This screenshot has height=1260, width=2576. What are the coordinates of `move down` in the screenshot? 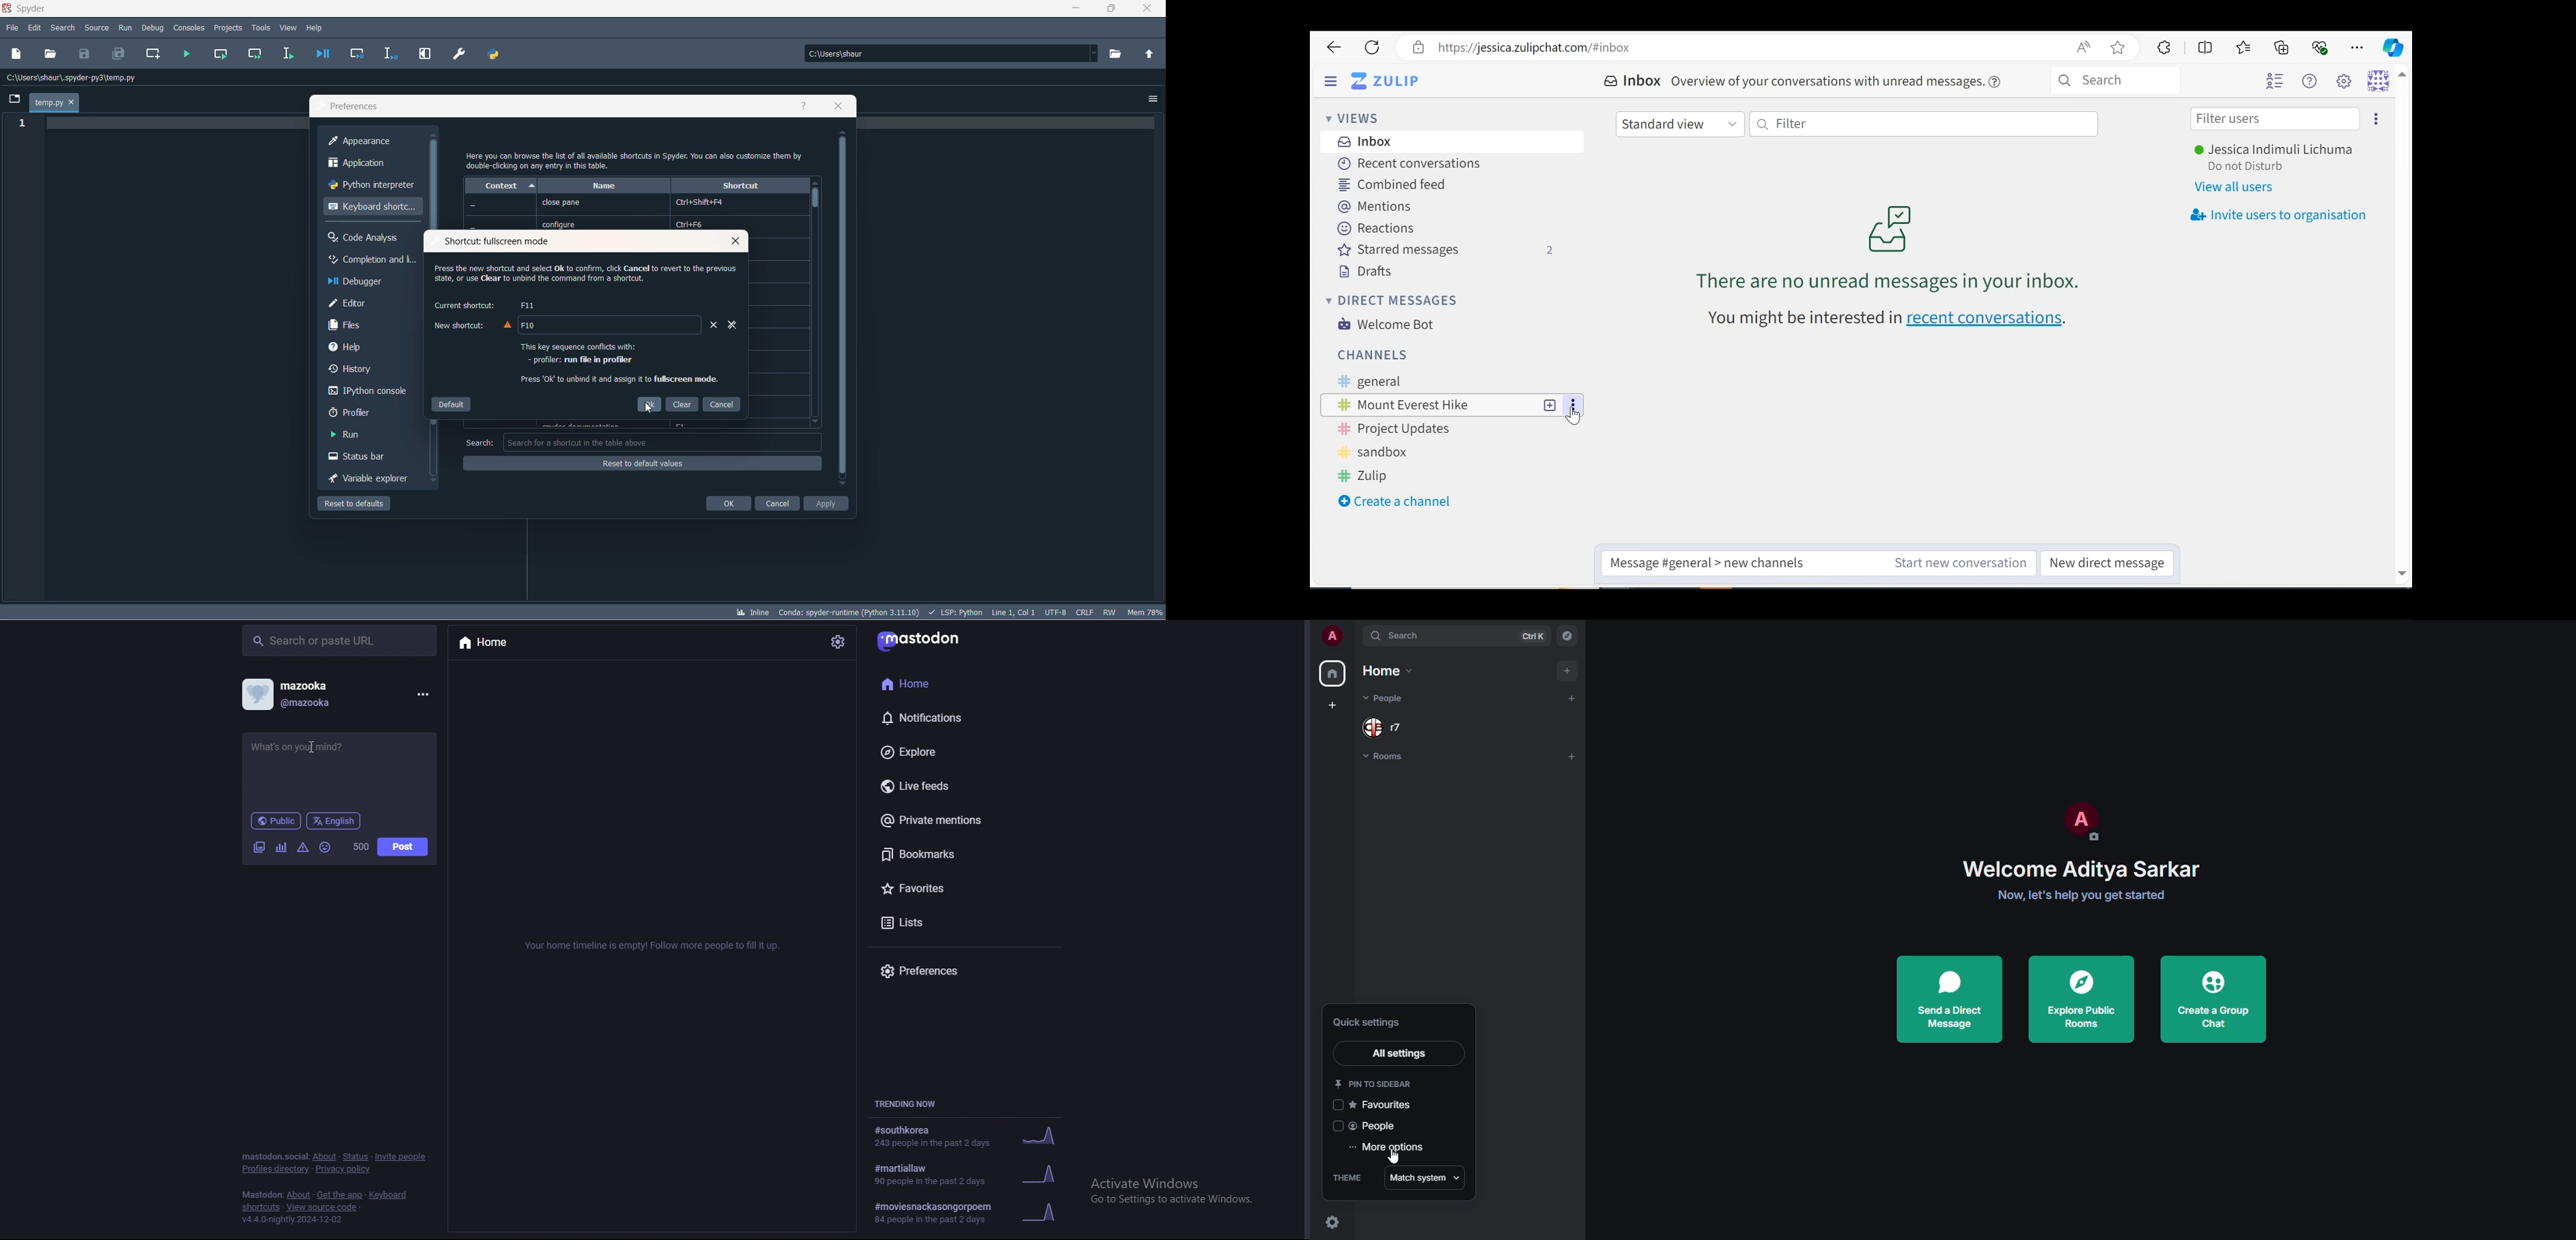 It's located at (842, 484).